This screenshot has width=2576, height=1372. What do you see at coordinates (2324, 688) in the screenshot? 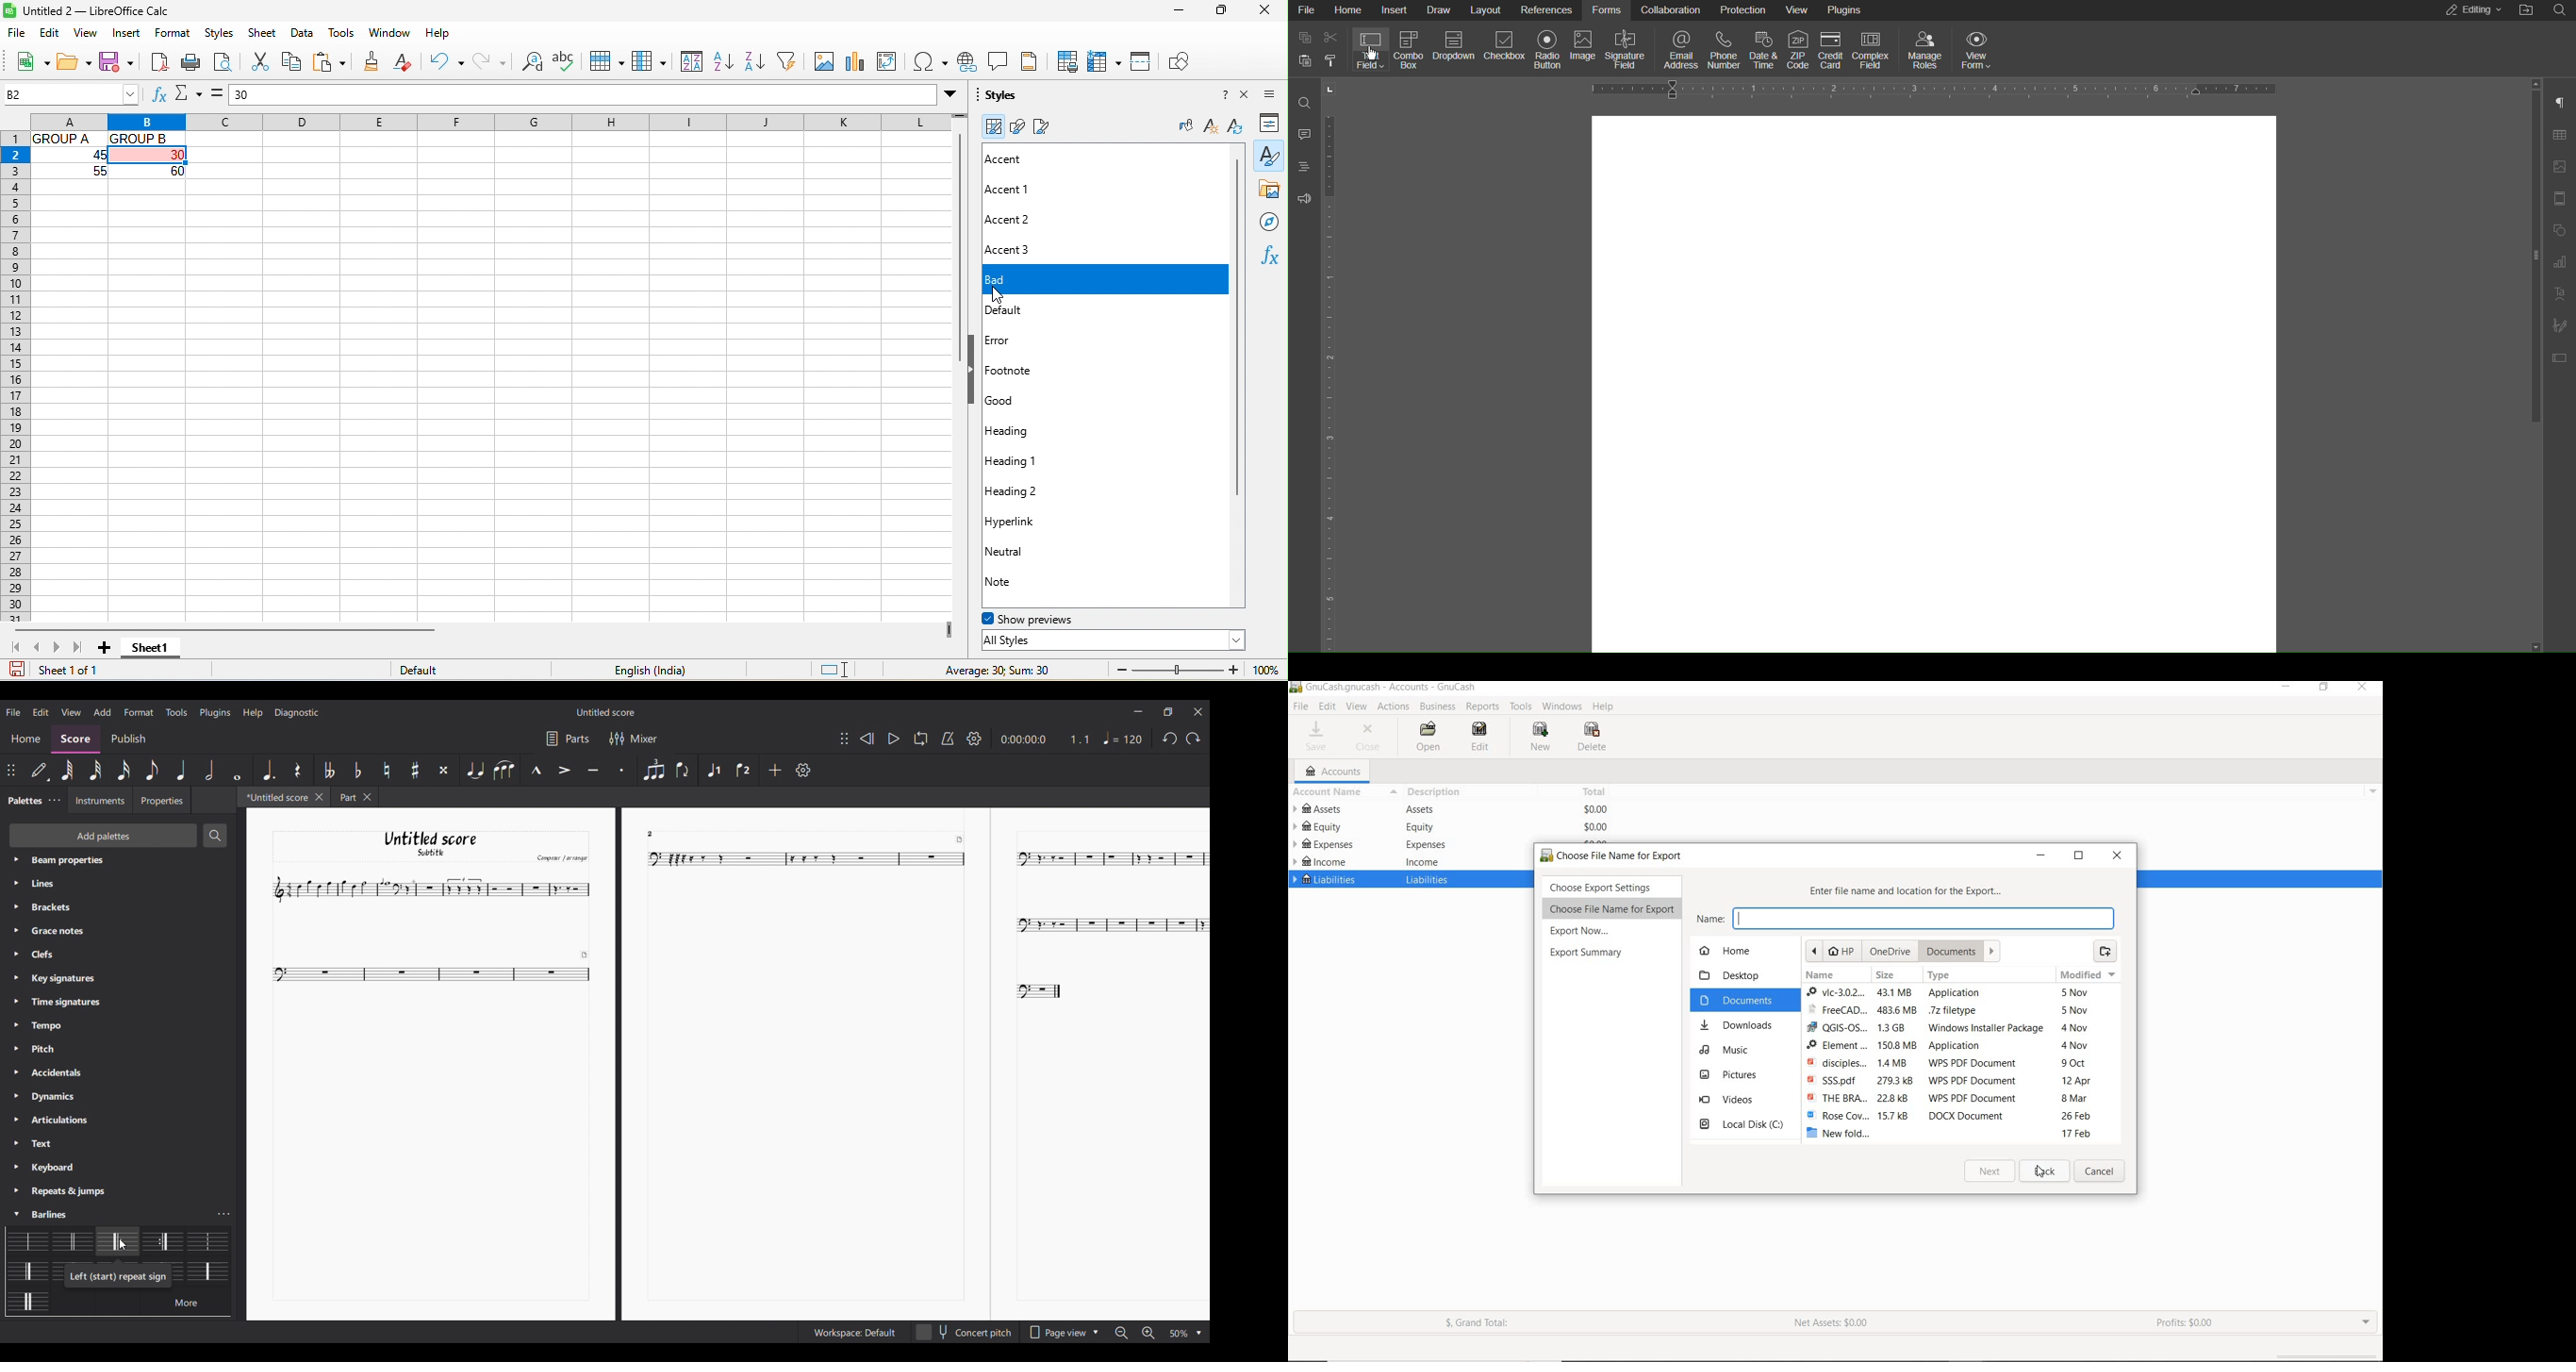
I see `RESTORE DOWN` at bounding box center [2324, 688].